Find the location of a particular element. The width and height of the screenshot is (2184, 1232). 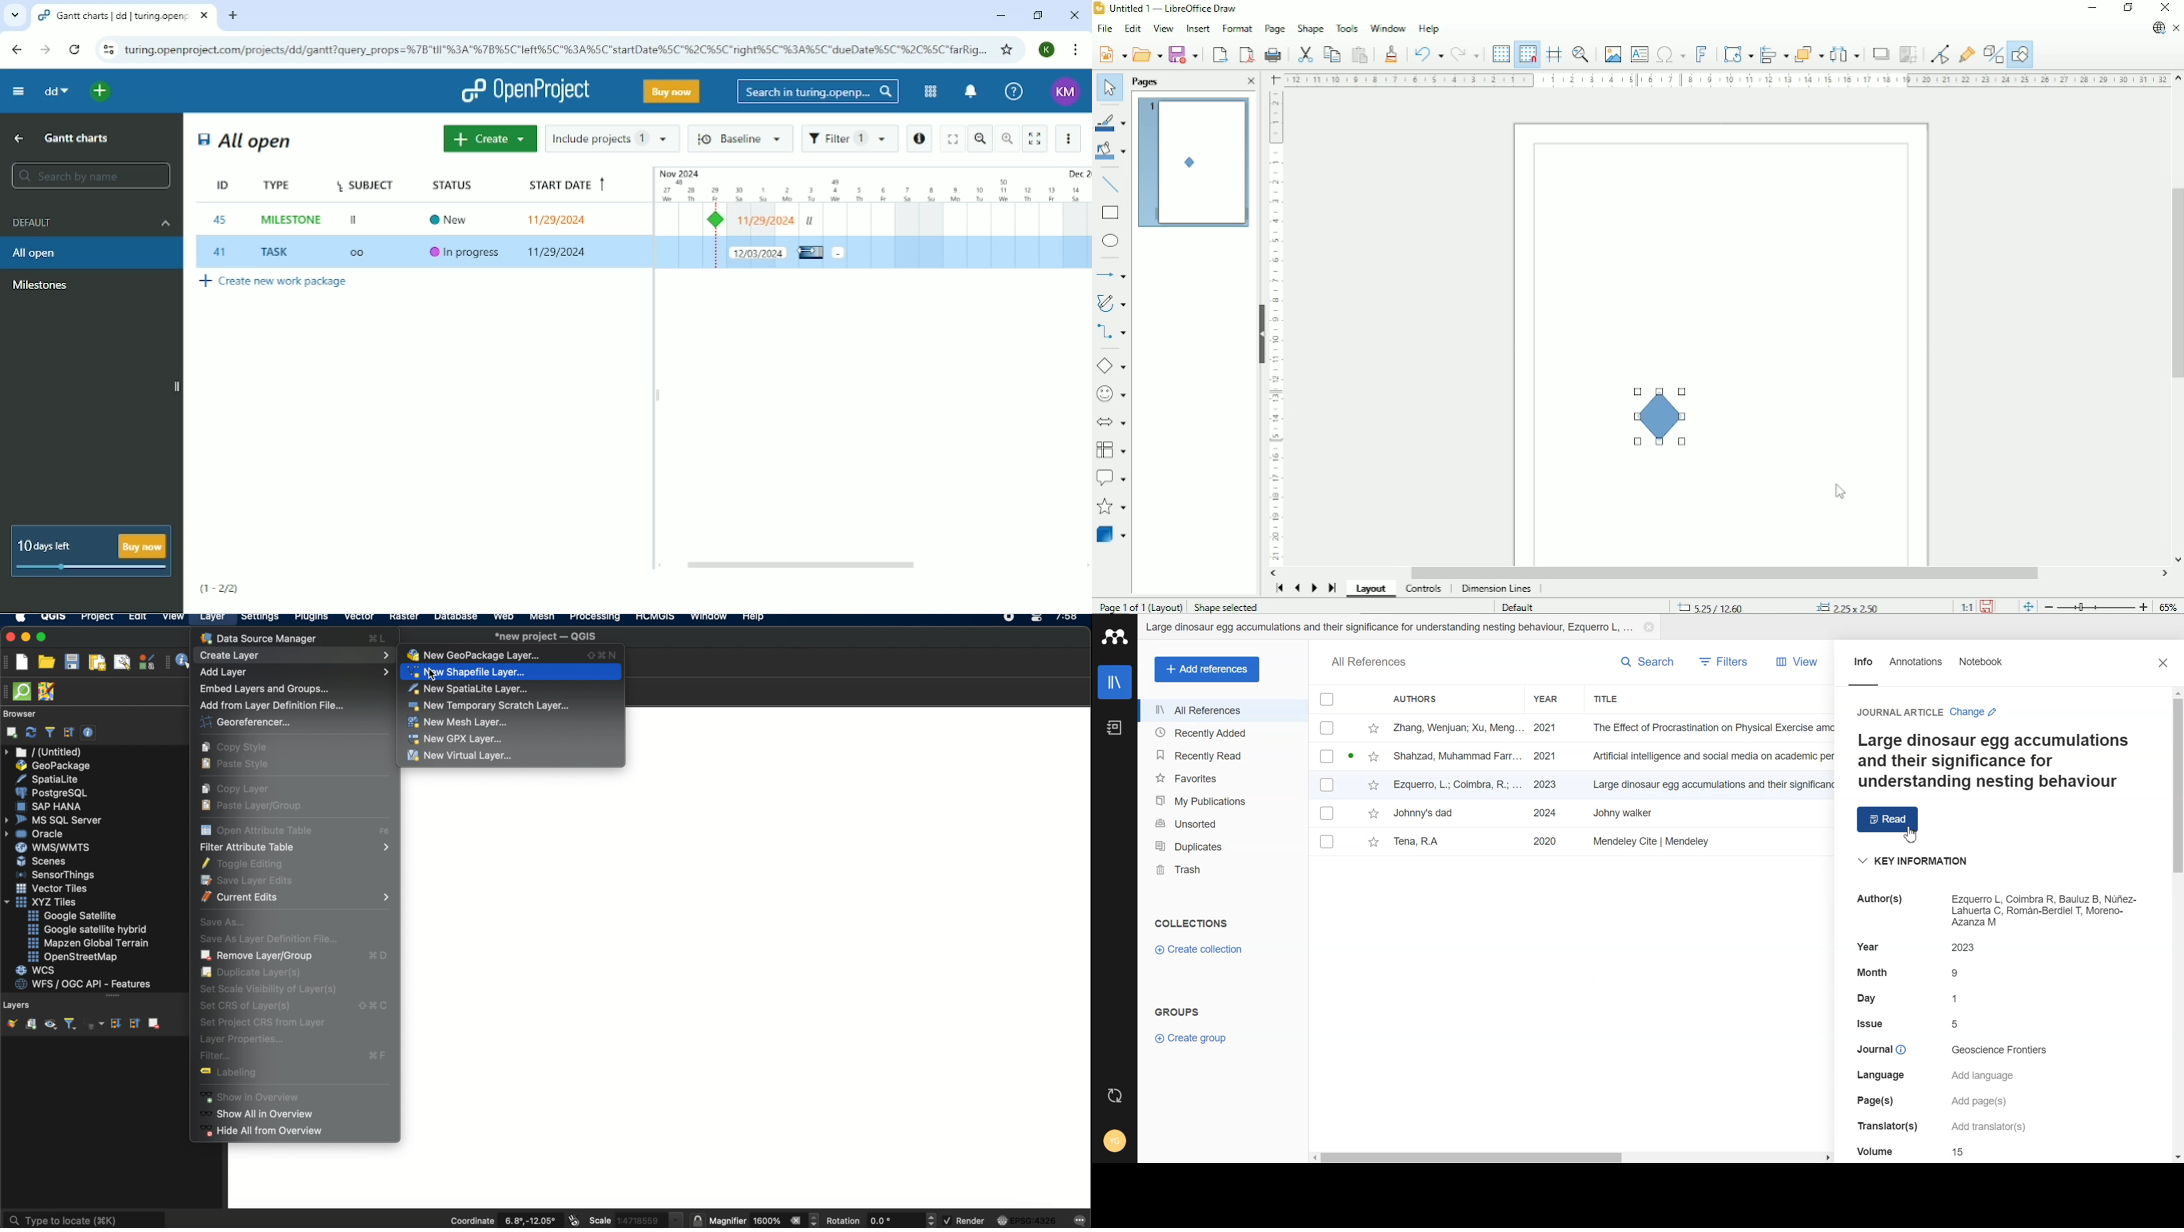

Scroll to first page is located at coordinates (1278, 588).